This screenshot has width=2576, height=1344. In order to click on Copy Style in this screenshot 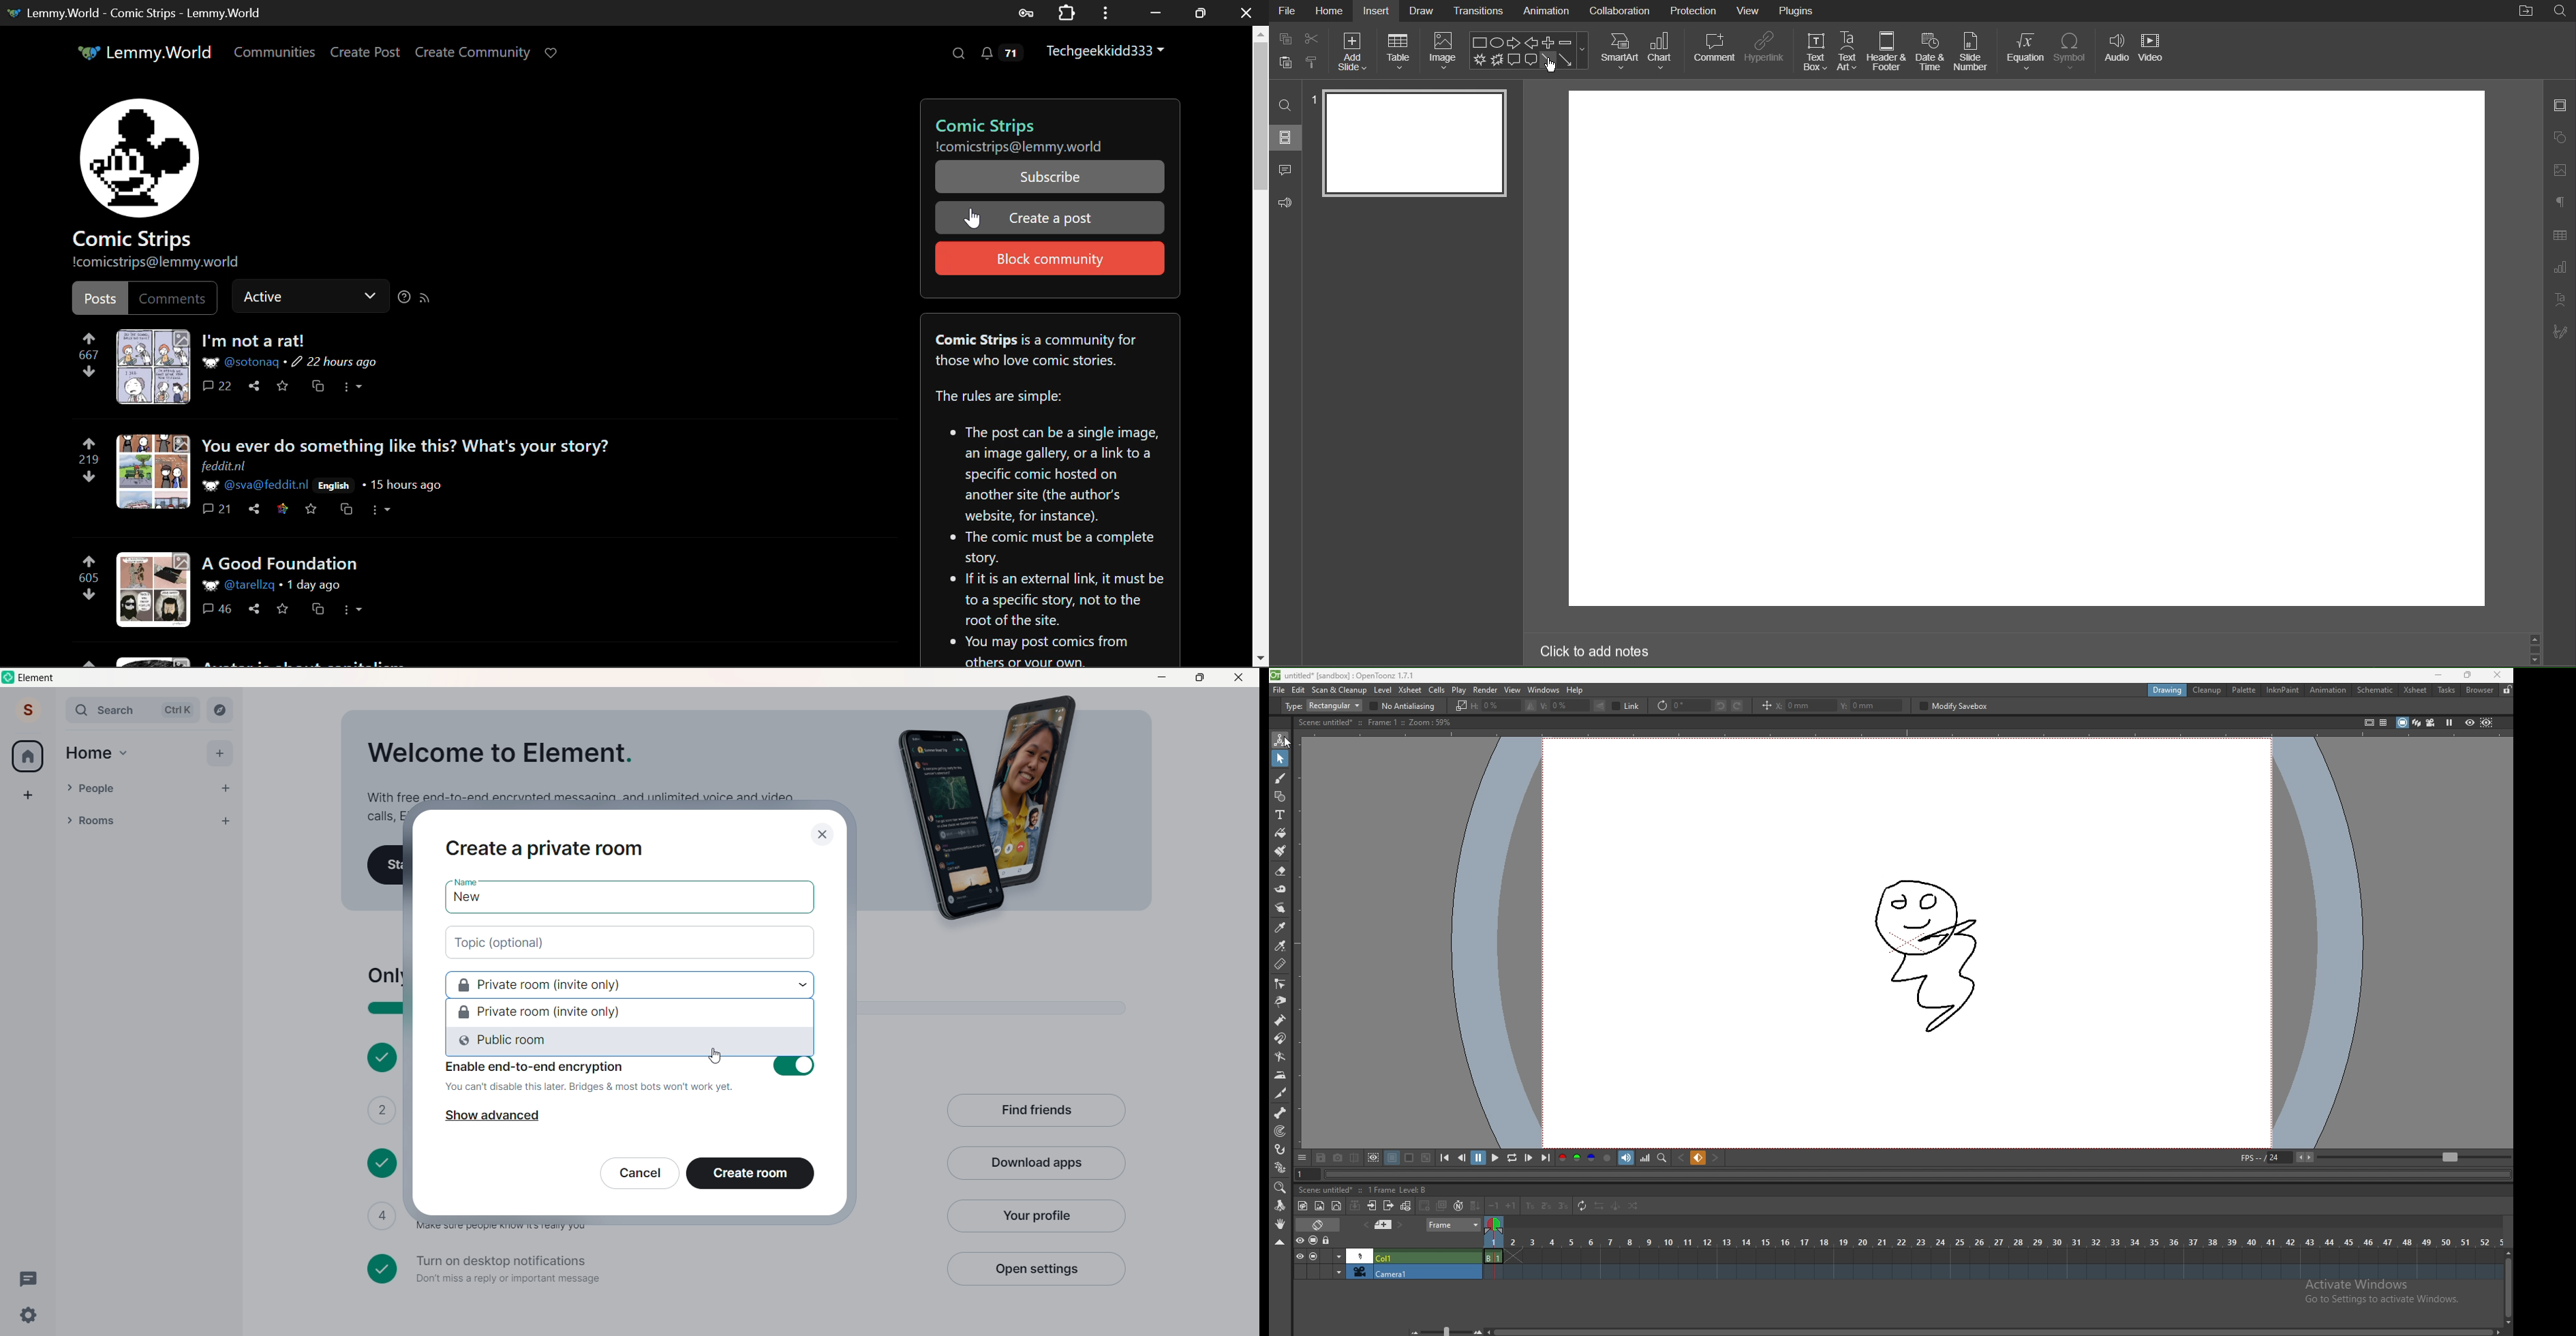, I will do `click(1315, 61)`.